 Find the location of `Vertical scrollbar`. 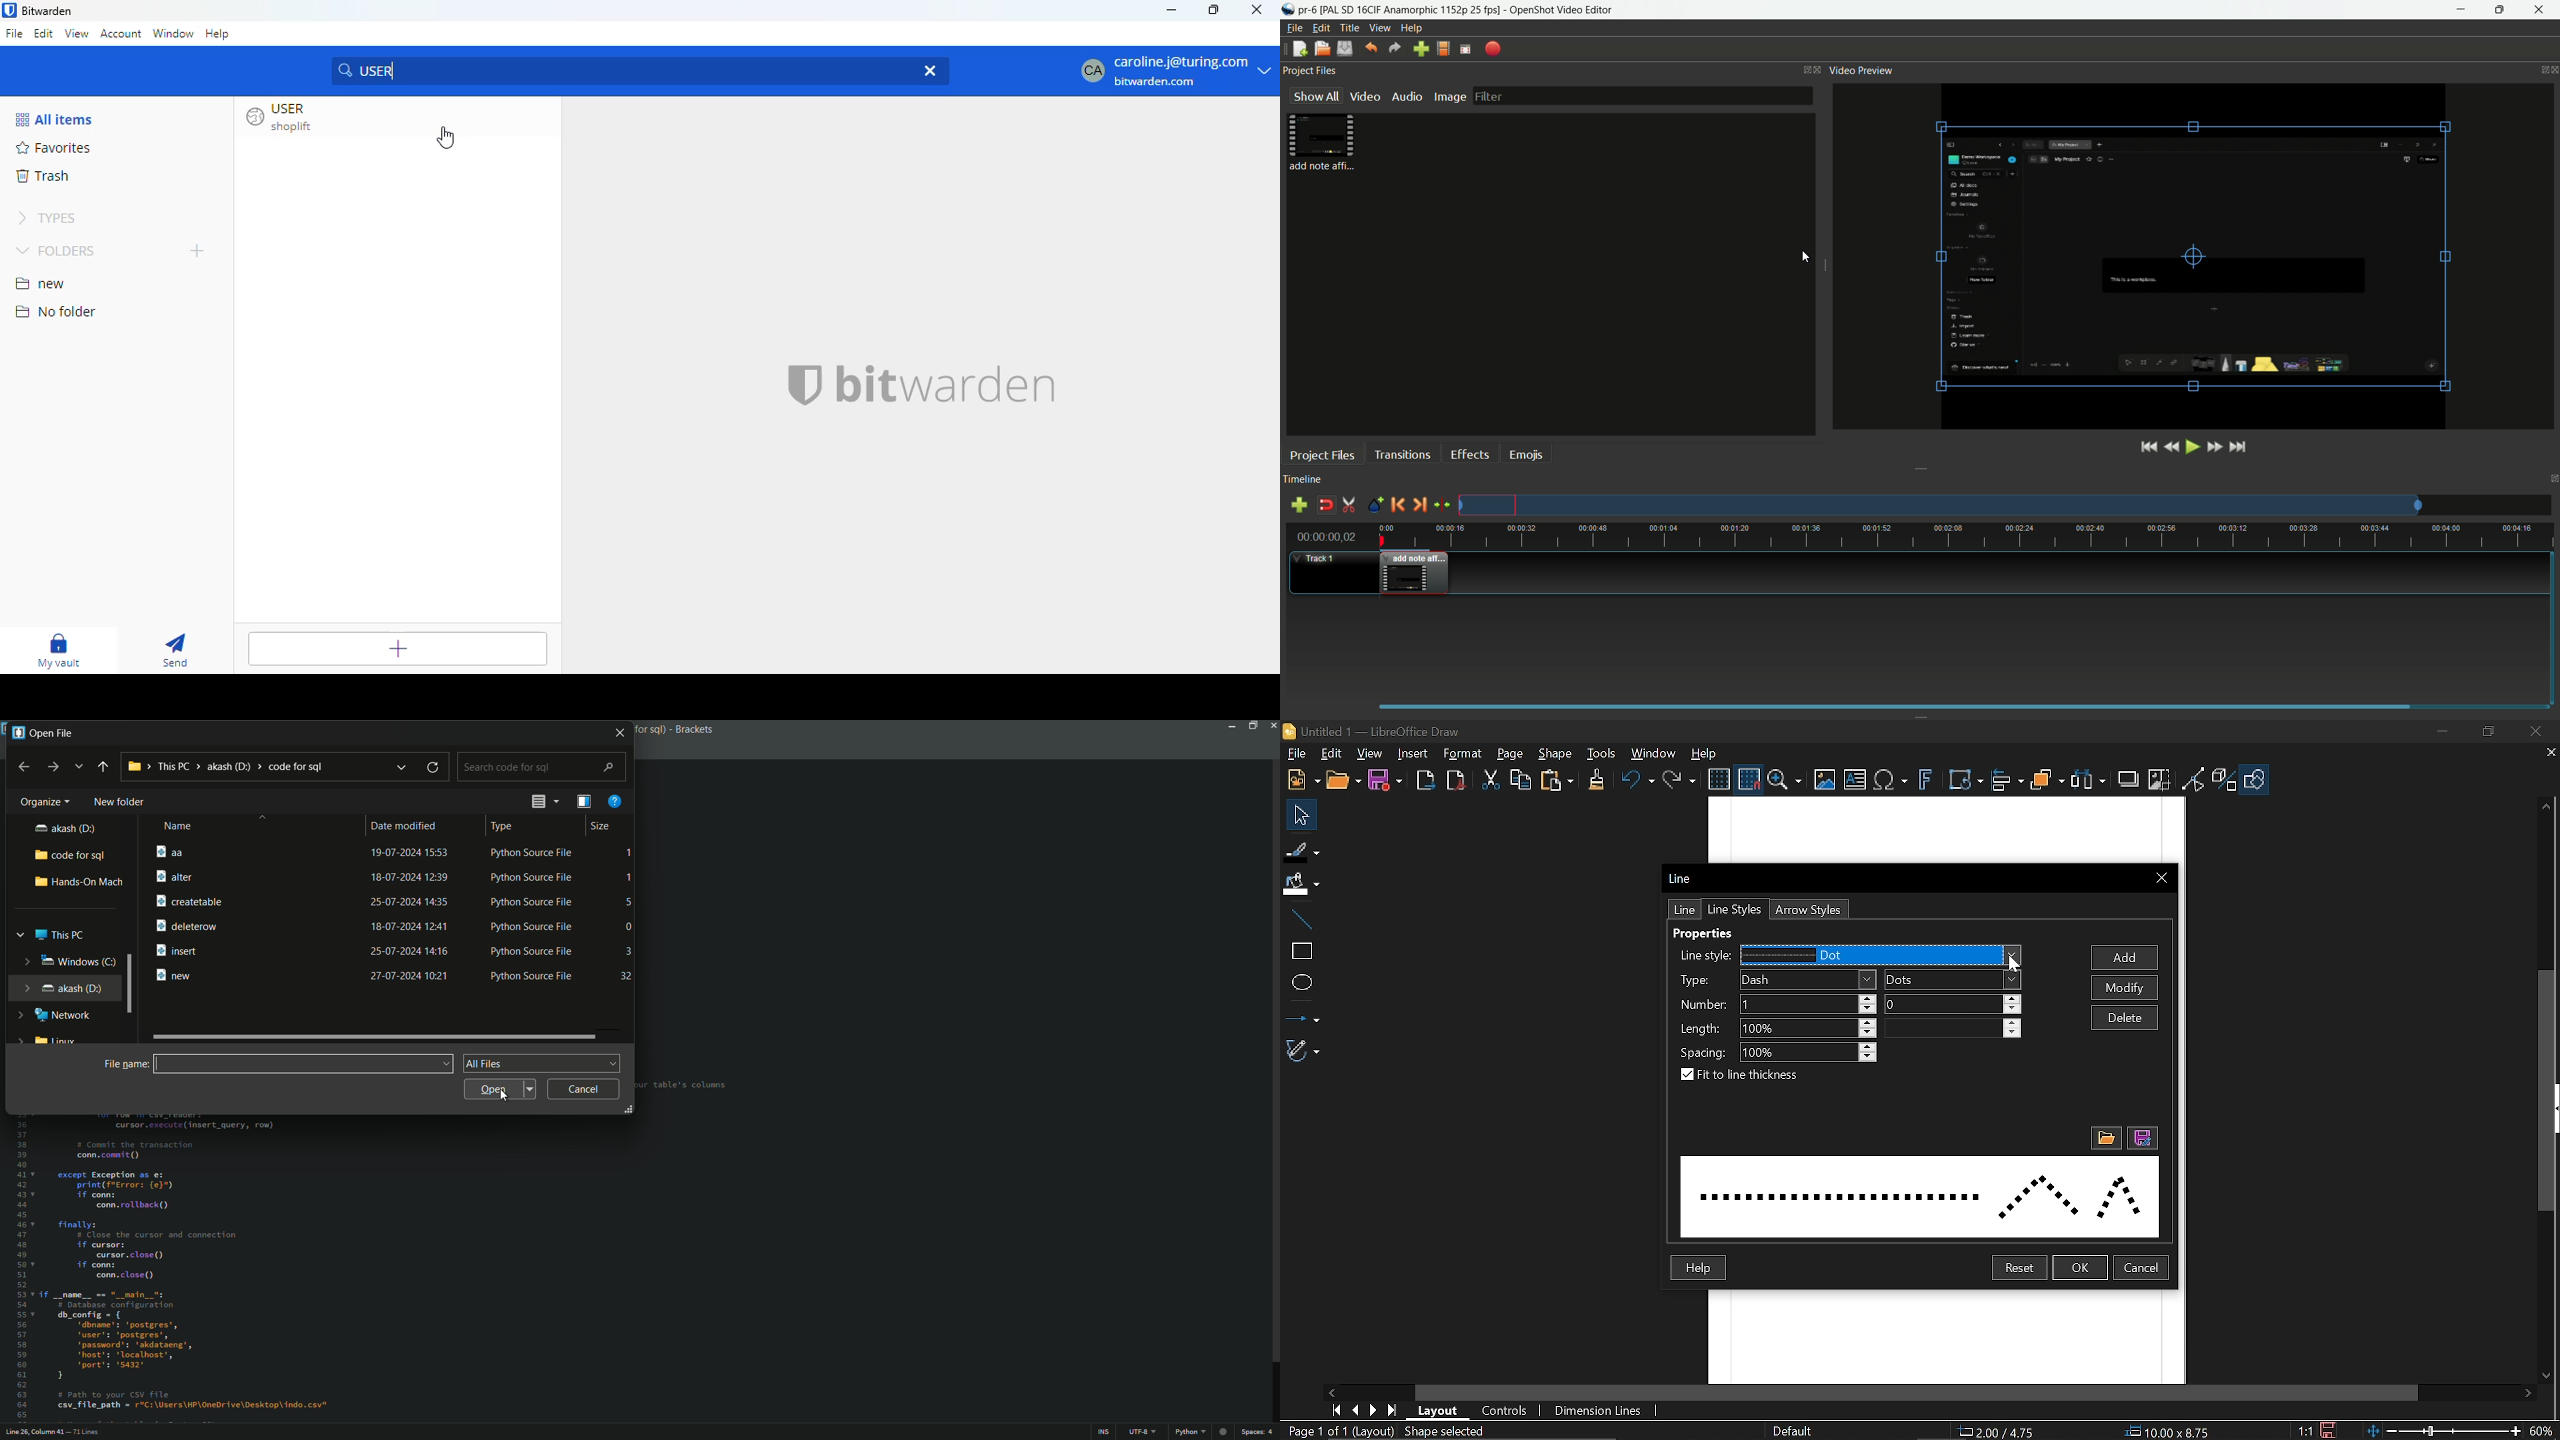

Vertical scrollbar is located at coordinates (2551, 1091).